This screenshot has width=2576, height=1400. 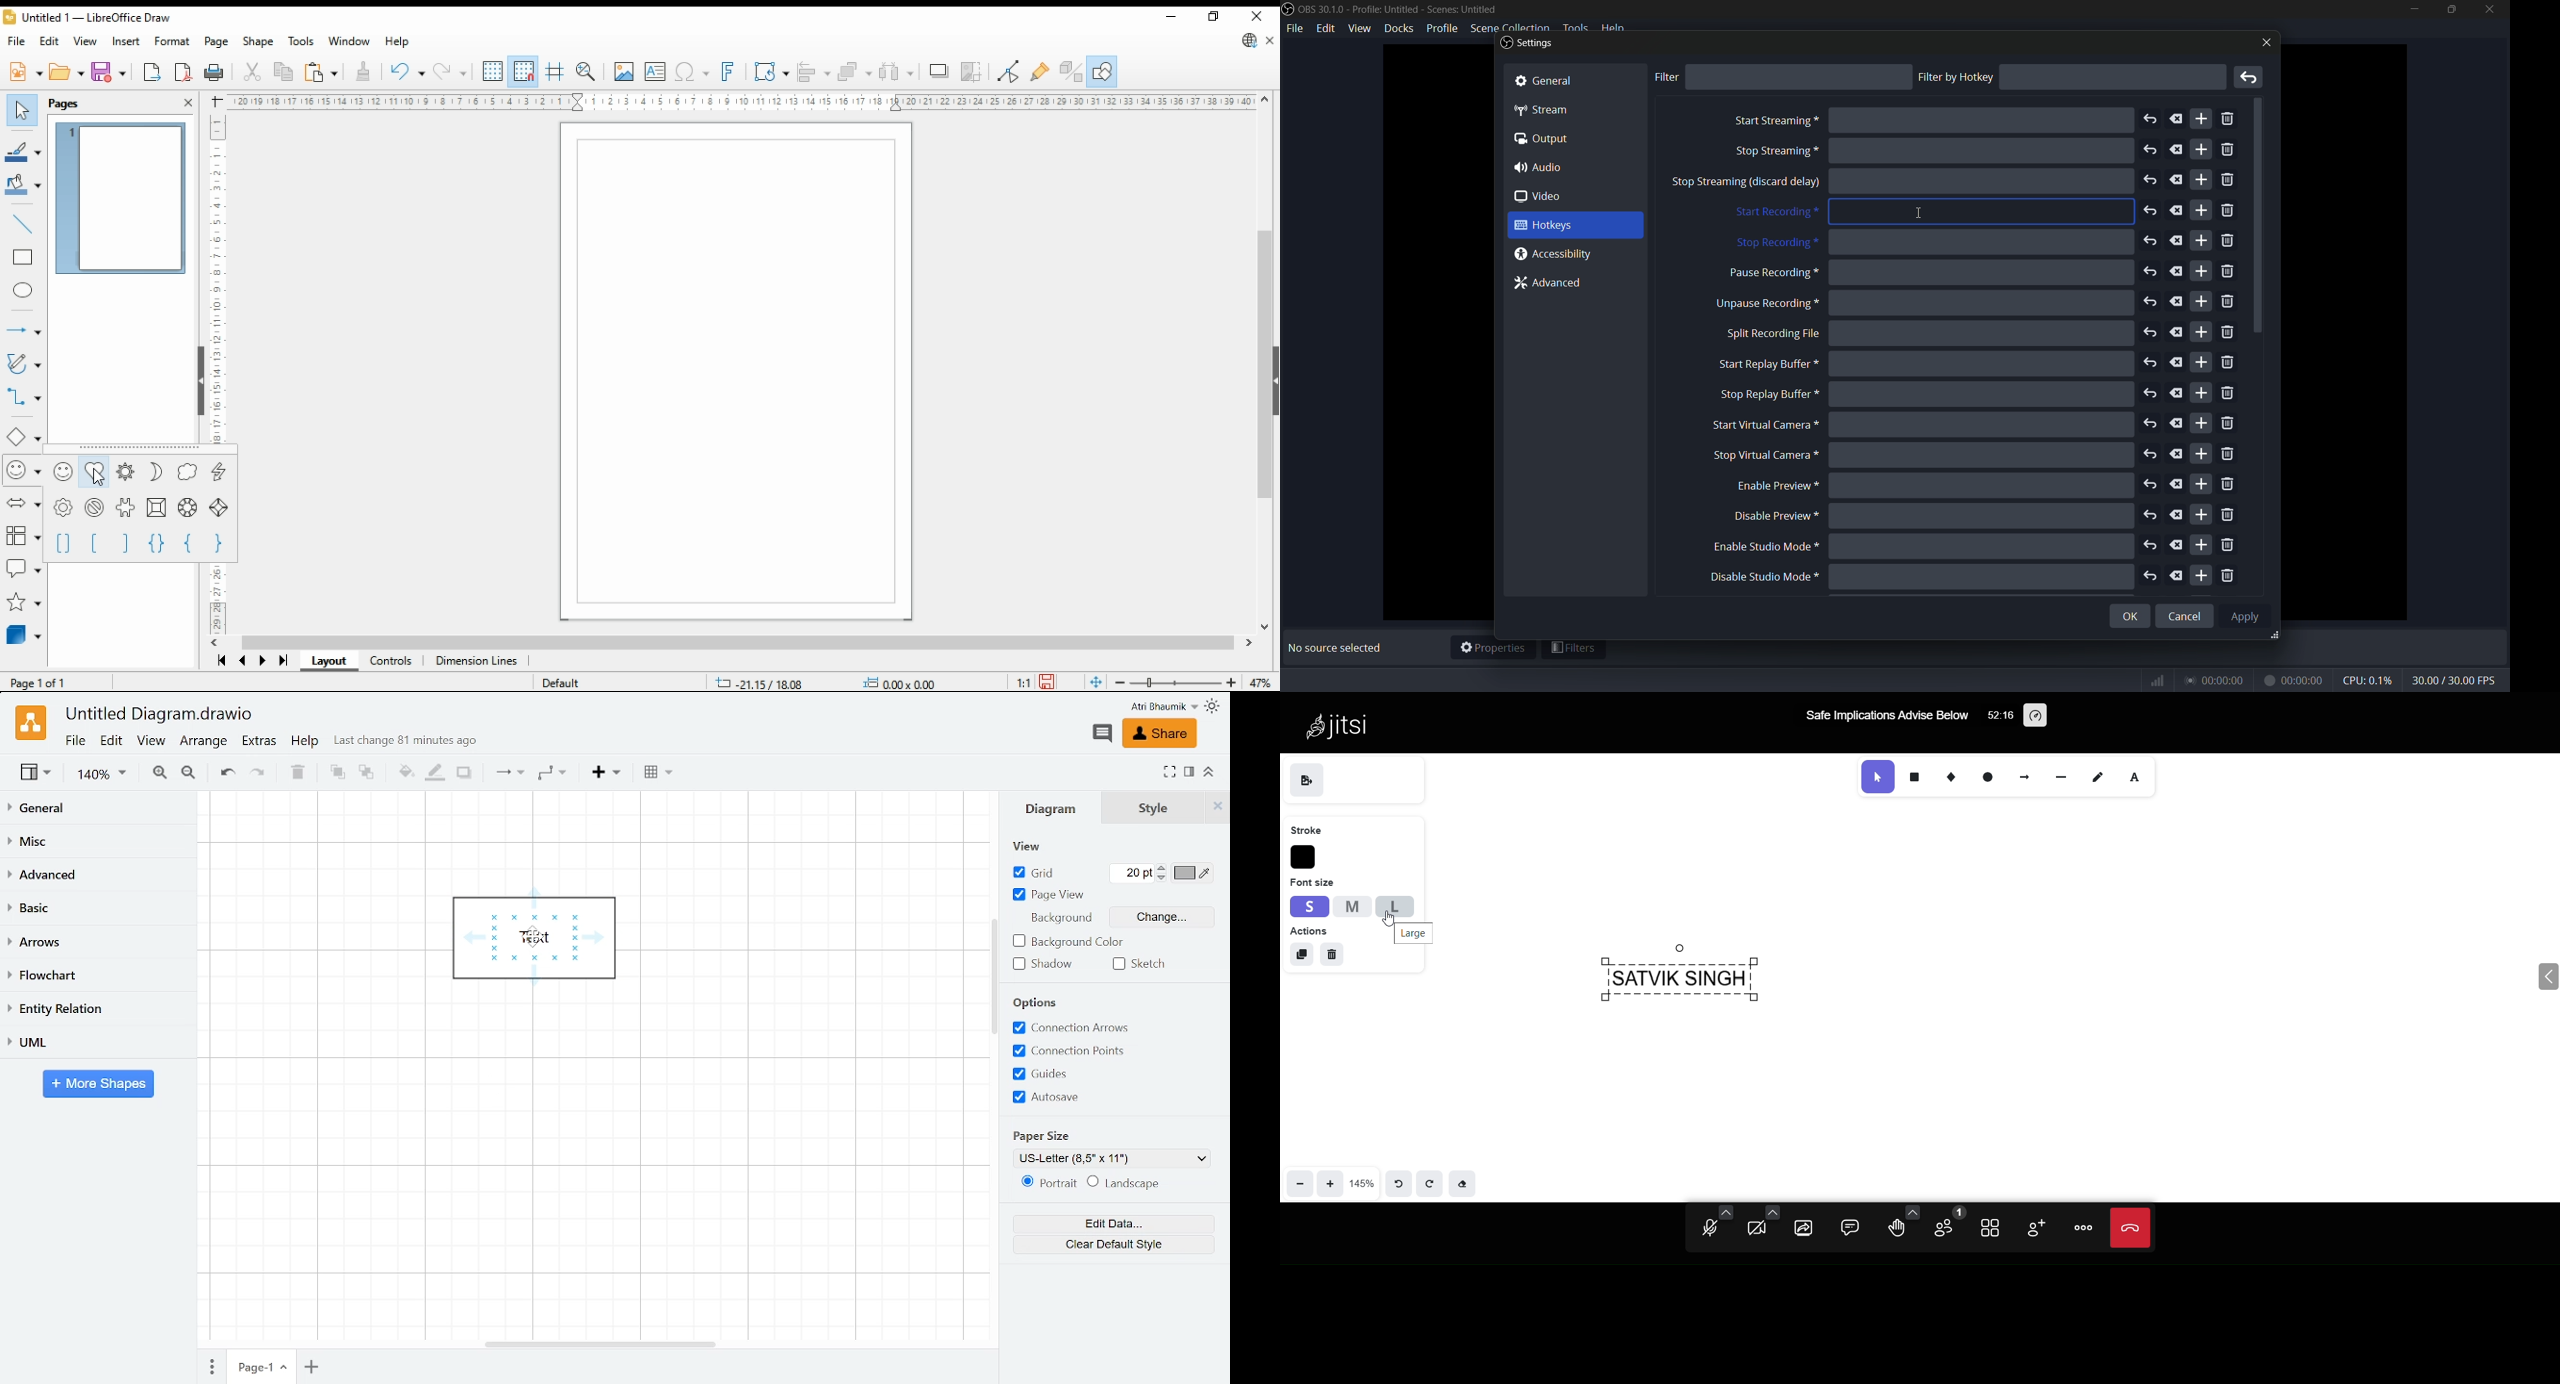 I want to click on undo, so click(x=2151, y=394).